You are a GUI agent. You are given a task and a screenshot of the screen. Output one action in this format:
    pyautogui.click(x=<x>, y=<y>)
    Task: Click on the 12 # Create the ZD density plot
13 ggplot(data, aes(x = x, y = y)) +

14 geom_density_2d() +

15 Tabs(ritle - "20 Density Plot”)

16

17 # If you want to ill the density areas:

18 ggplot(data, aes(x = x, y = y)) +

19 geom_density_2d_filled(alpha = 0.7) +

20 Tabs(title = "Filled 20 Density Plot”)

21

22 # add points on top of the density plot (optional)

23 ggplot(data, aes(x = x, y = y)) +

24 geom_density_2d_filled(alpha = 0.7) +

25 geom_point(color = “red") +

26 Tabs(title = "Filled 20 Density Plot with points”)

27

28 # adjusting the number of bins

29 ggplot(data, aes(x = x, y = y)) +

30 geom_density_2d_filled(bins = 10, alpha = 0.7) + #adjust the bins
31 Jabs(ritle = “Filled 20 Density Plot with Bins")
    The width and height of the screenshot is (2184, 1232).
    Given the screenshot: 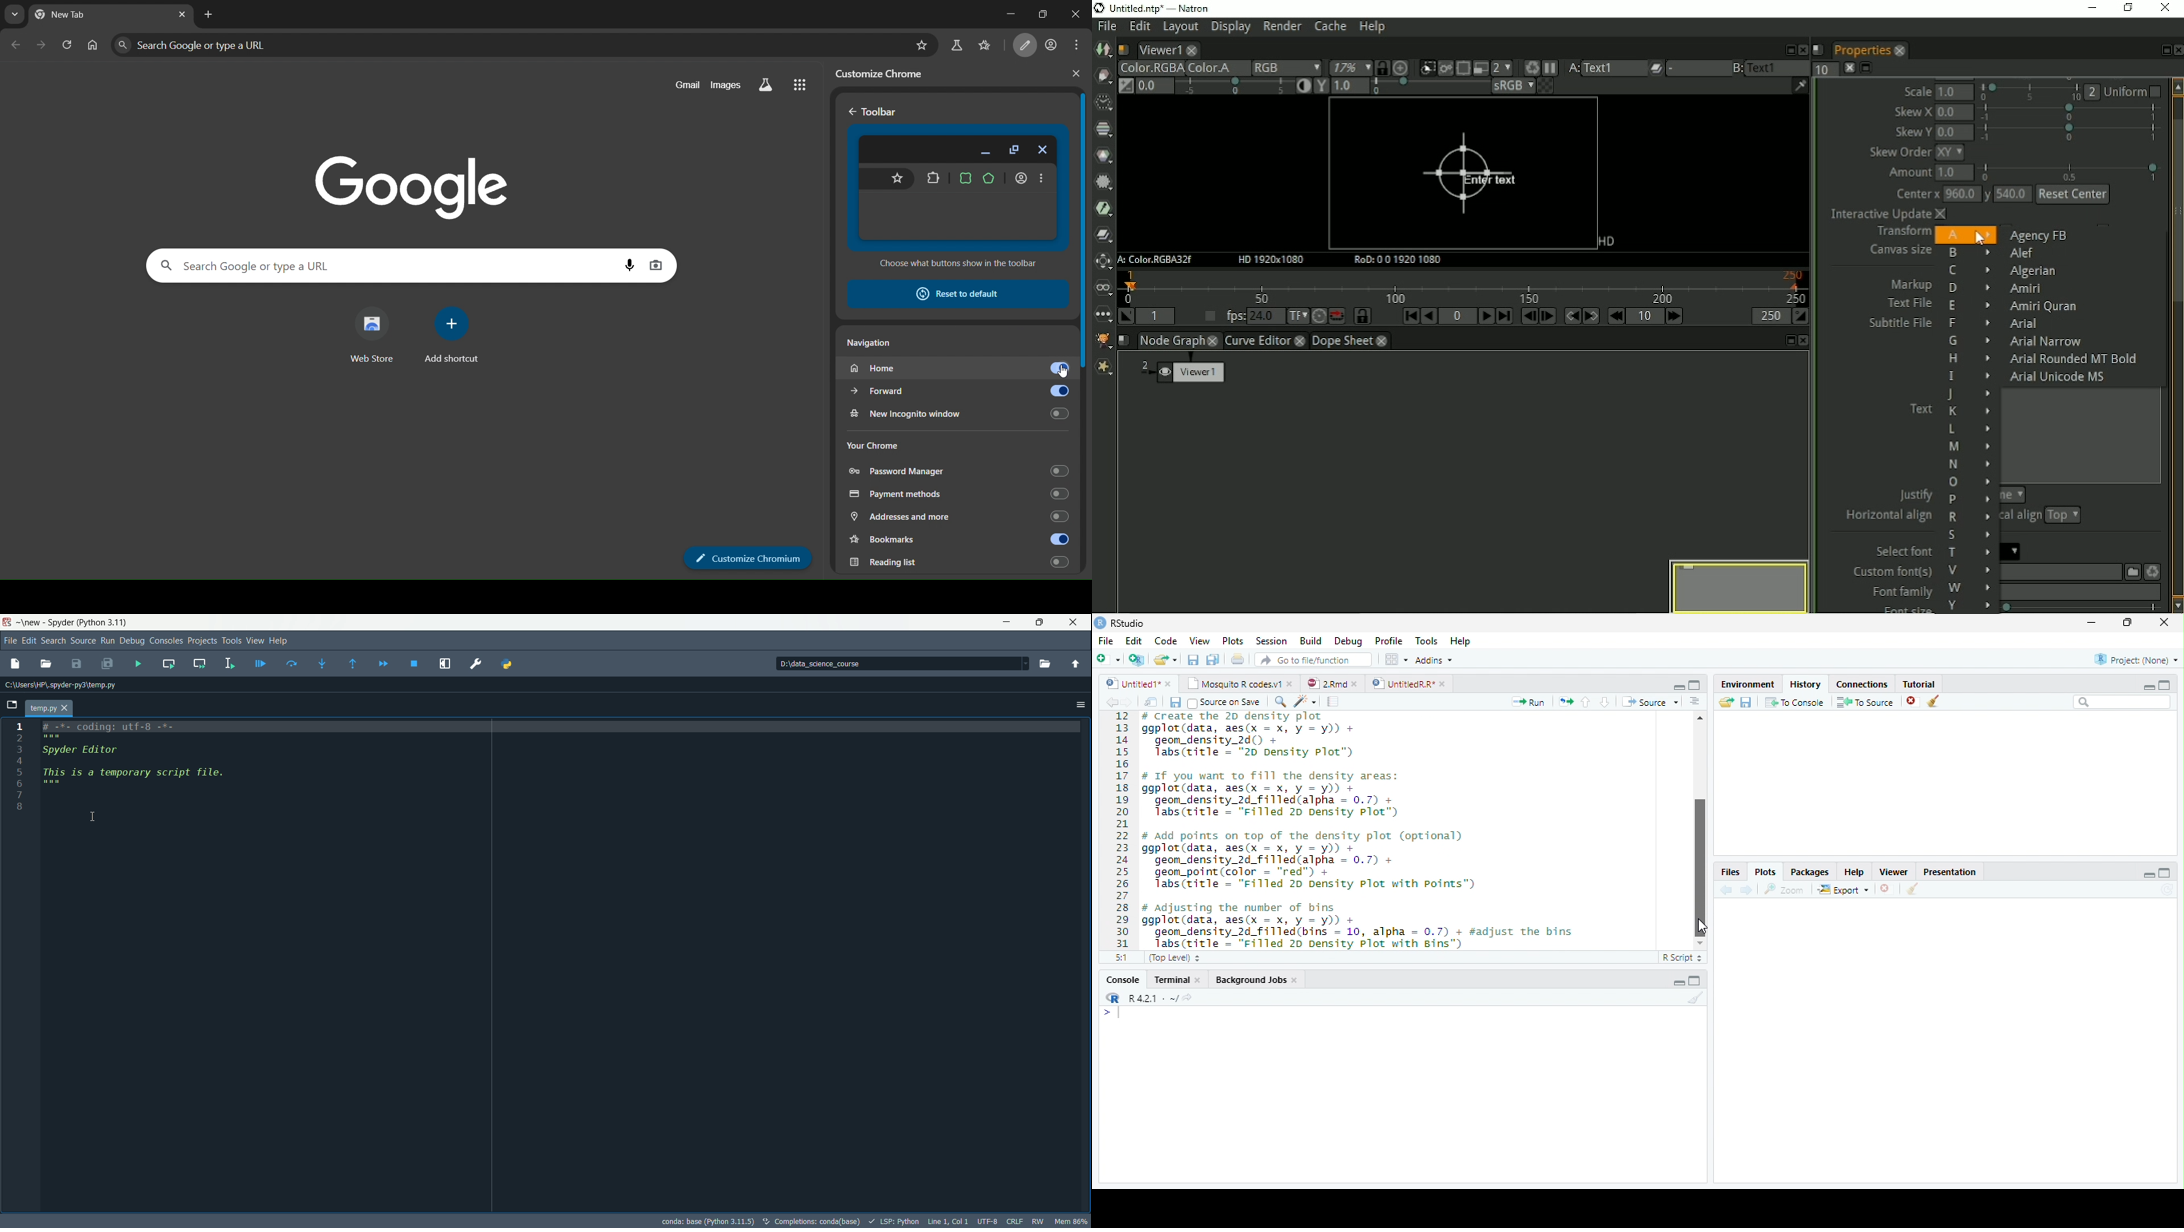 What is the action you would take?
    pyautogui.click(x=1377, y=831)
    